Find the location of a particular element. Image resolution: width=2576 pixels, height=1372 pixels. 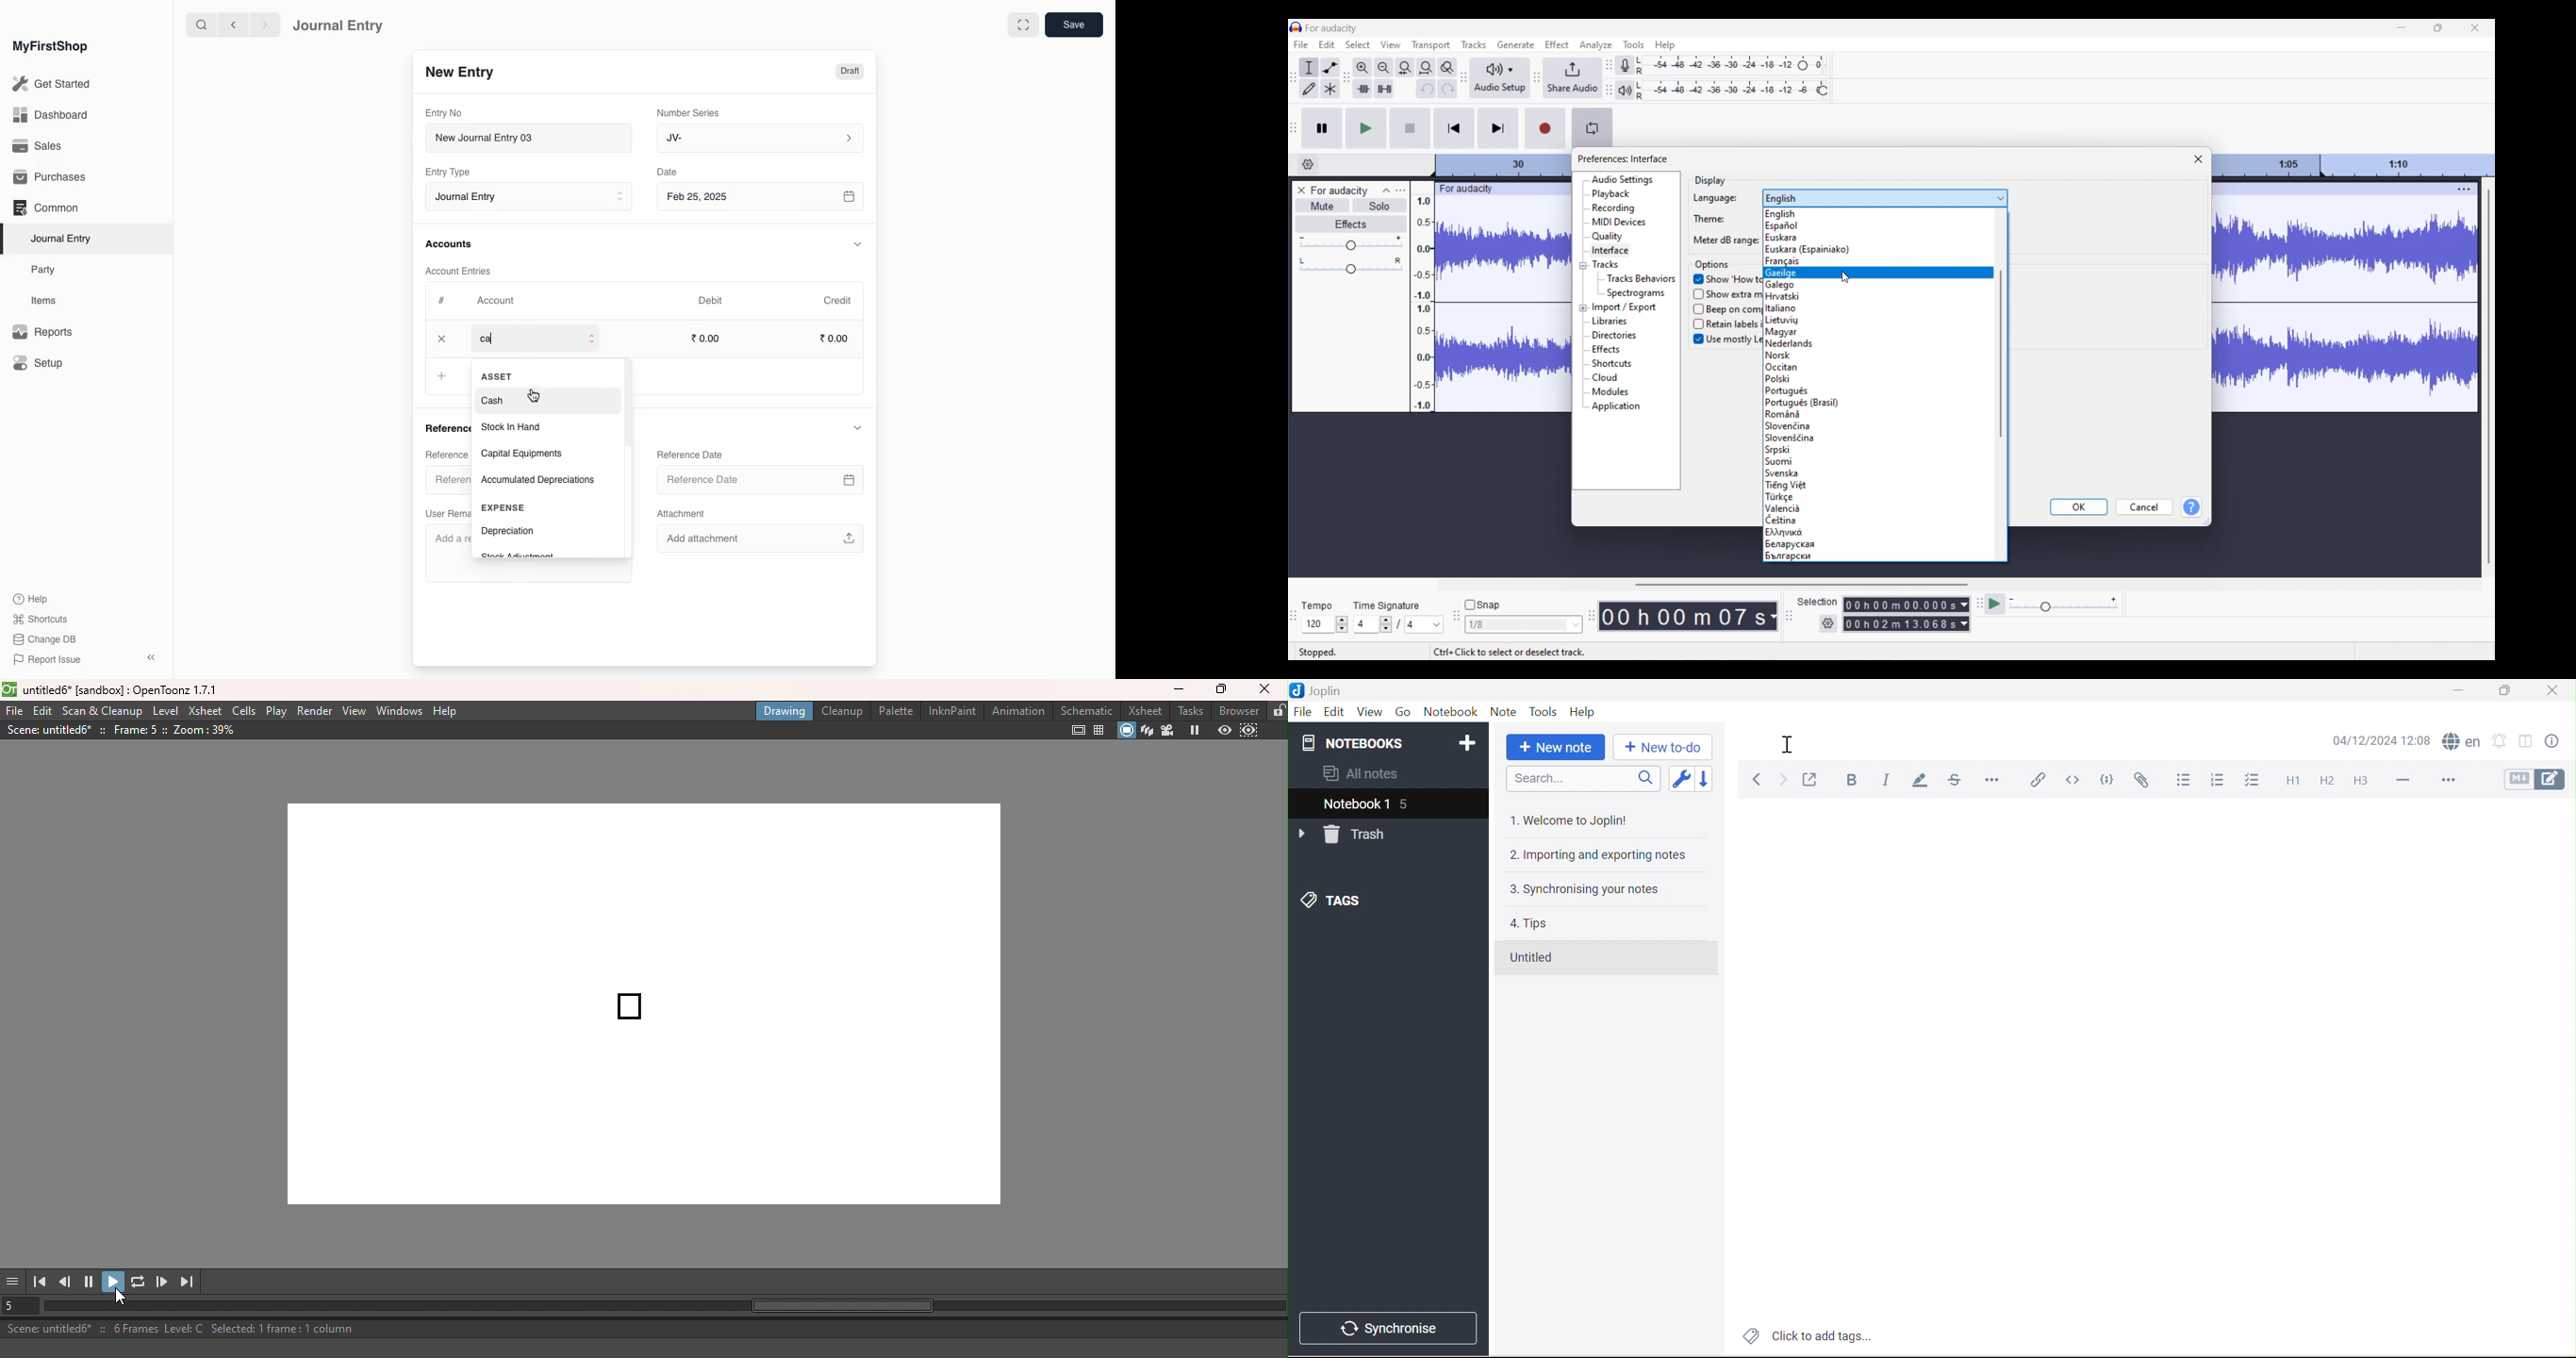

Journal Entry is located at coordinates (339, 25).